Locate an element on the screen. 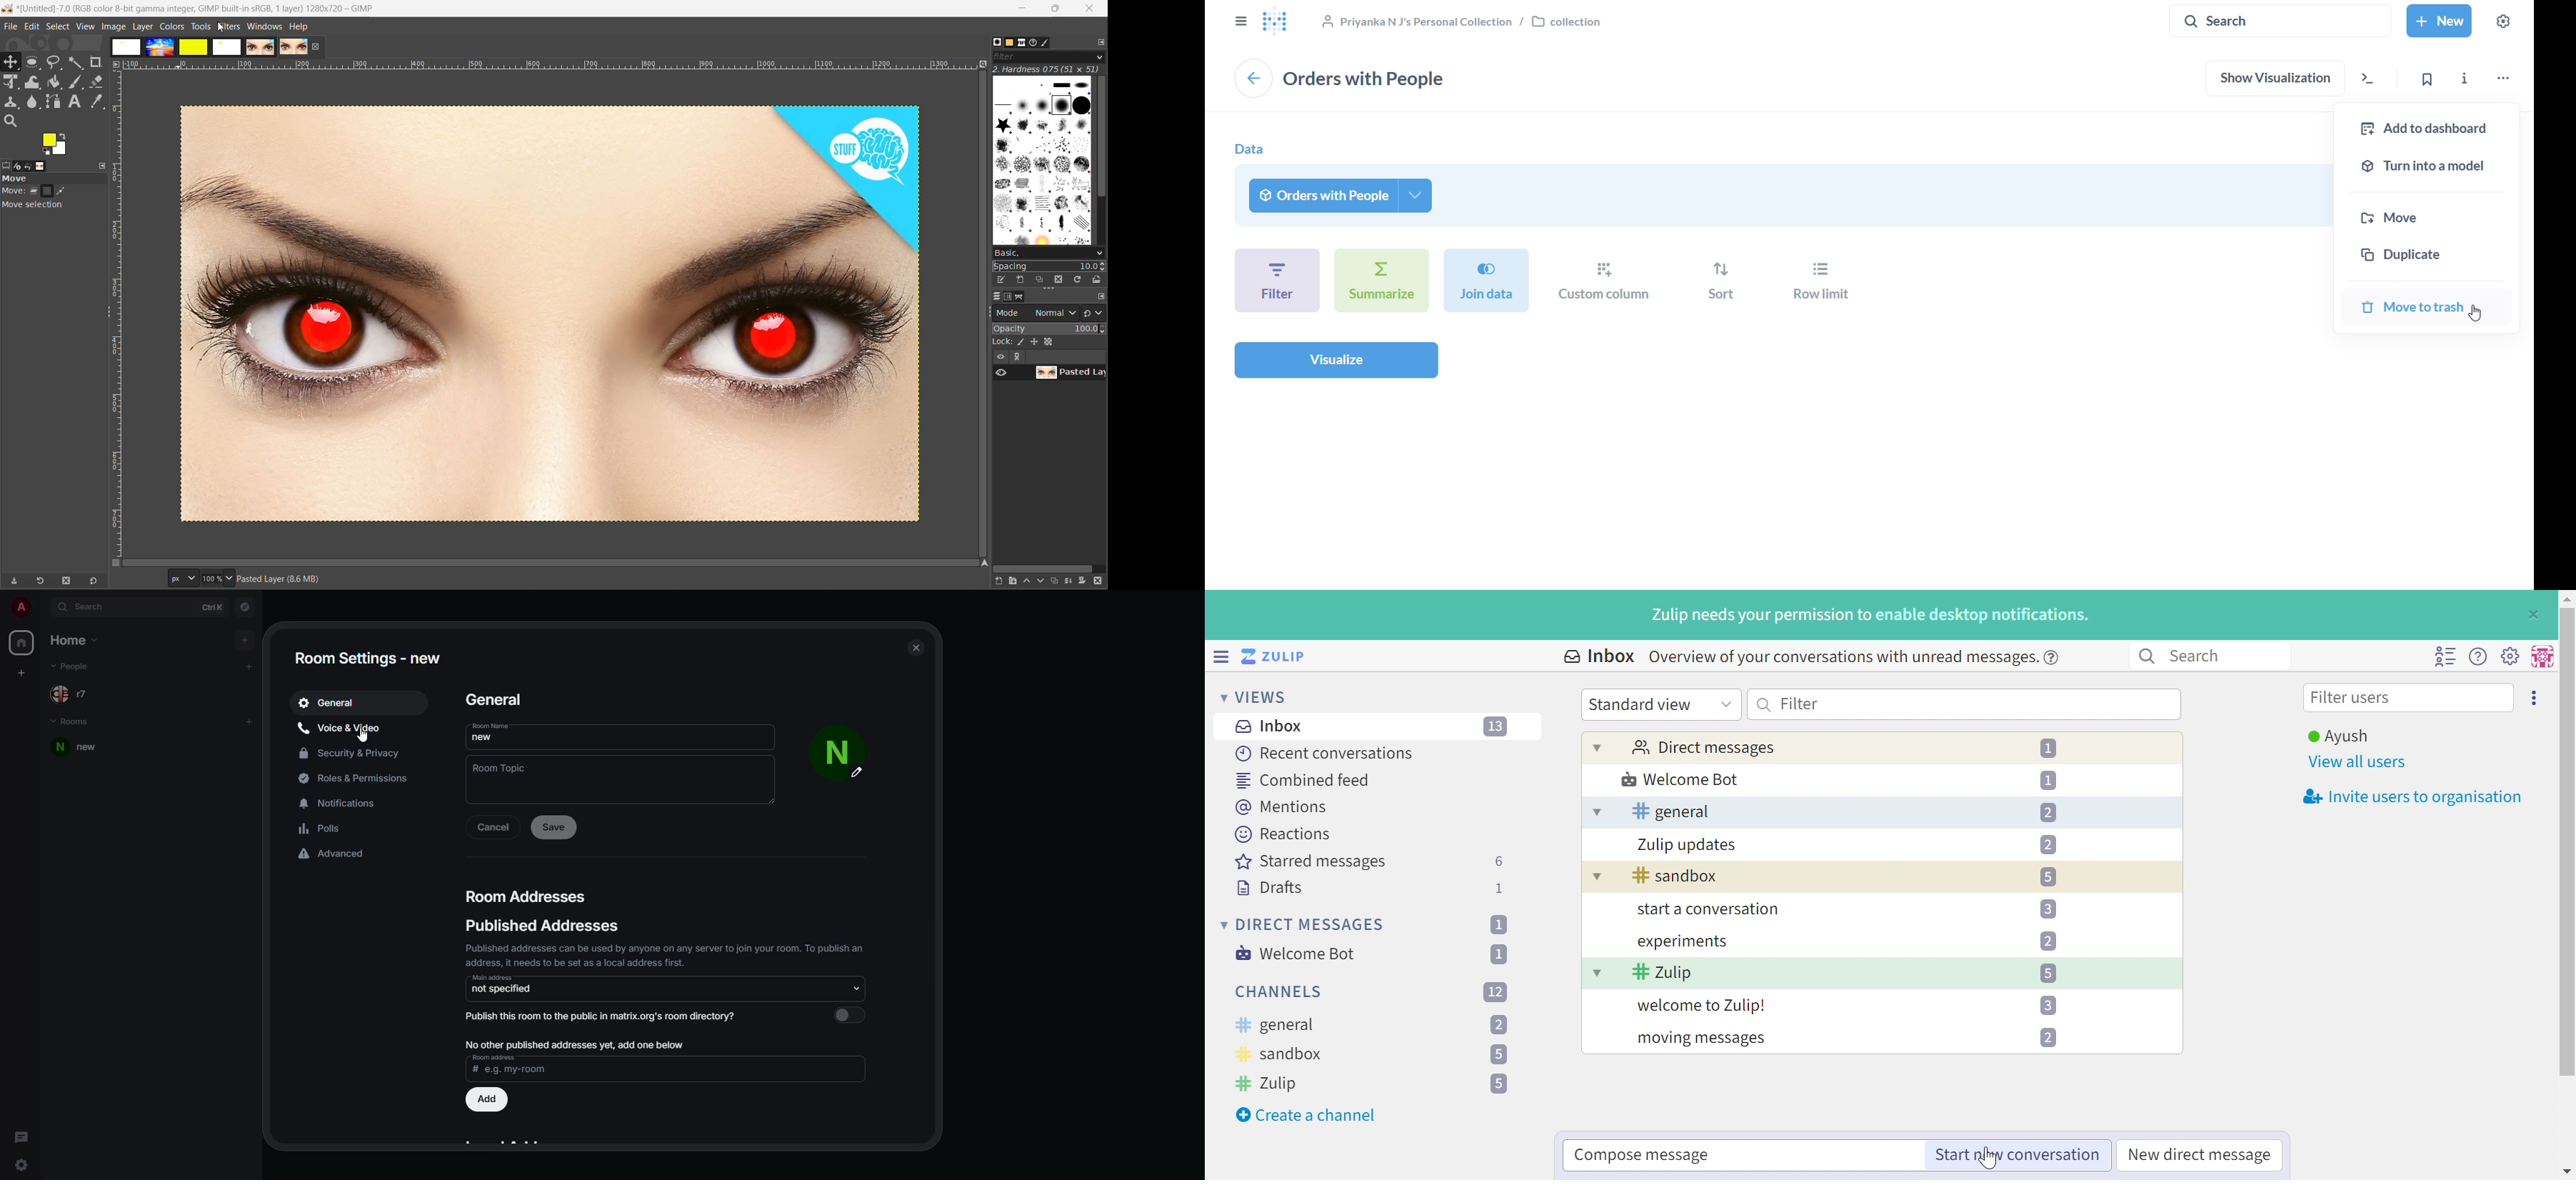 The width and height of the screenshot is (2576, 1204). View all users is located at coordinates (2358, 763).